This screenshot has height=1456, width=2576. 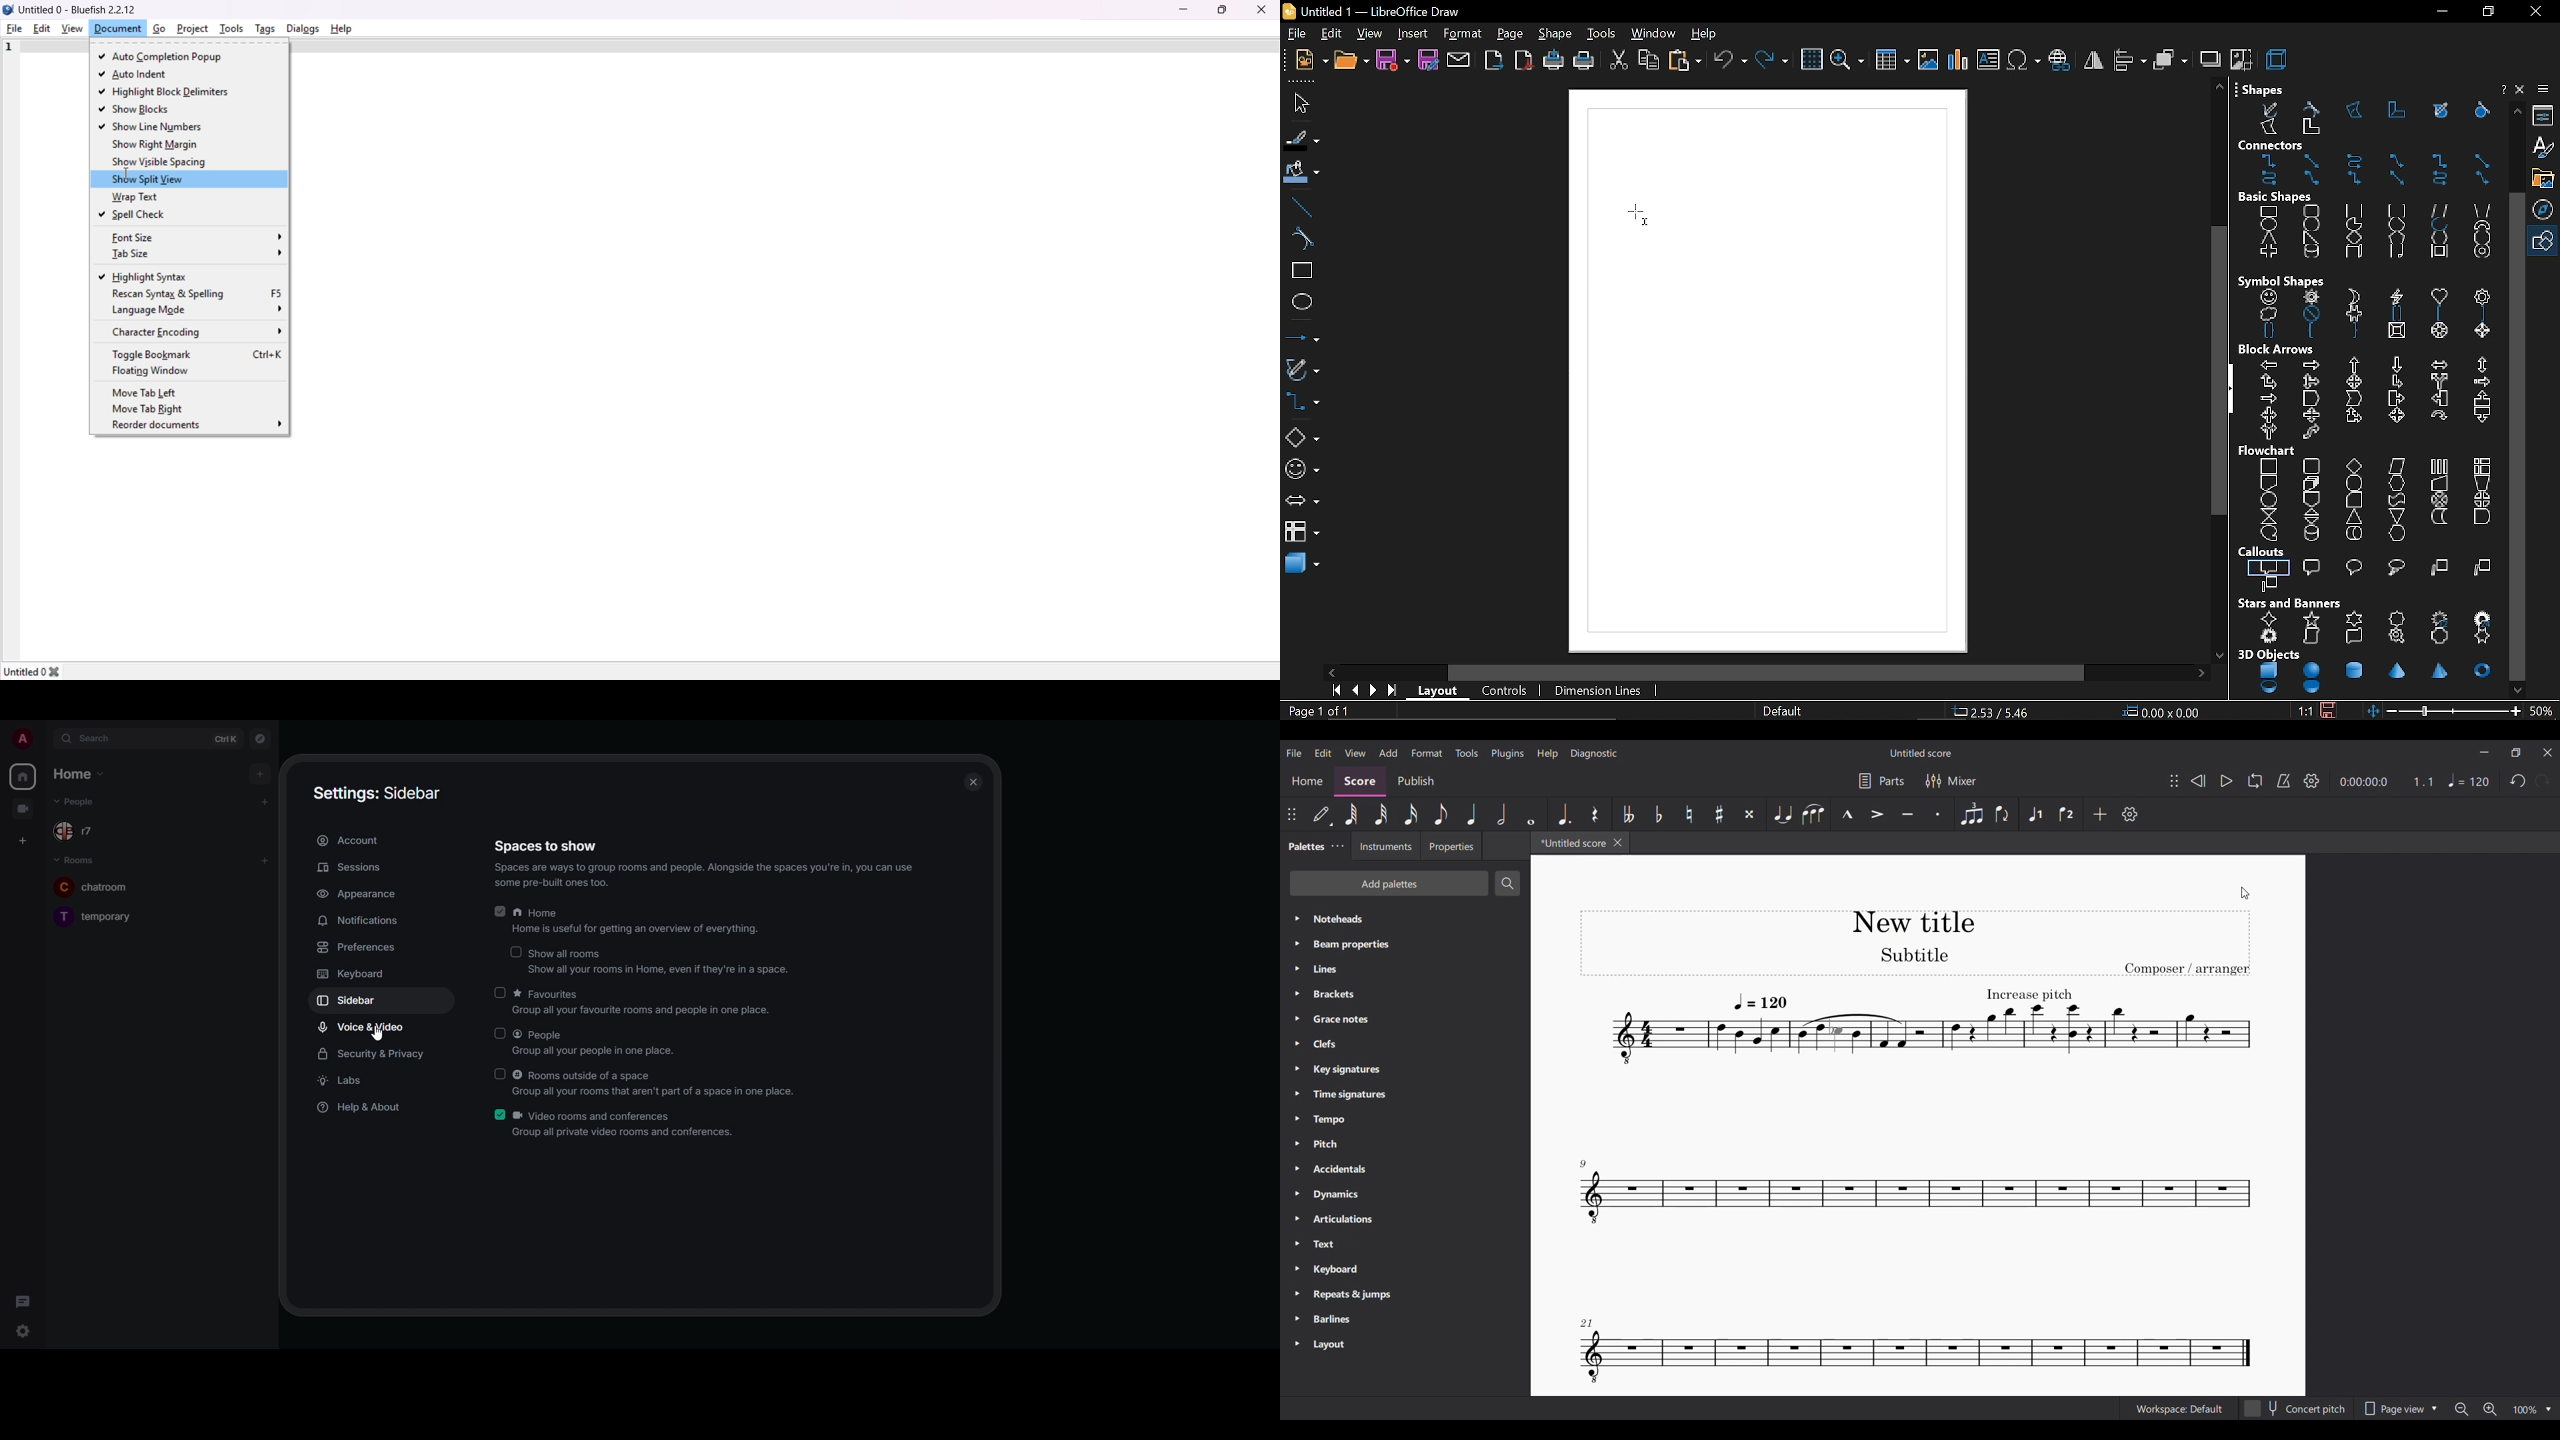 What do you see at coordinates (2353, 669) in the screenshot?
I see `cylinder` at bounding box center [2353, 669].